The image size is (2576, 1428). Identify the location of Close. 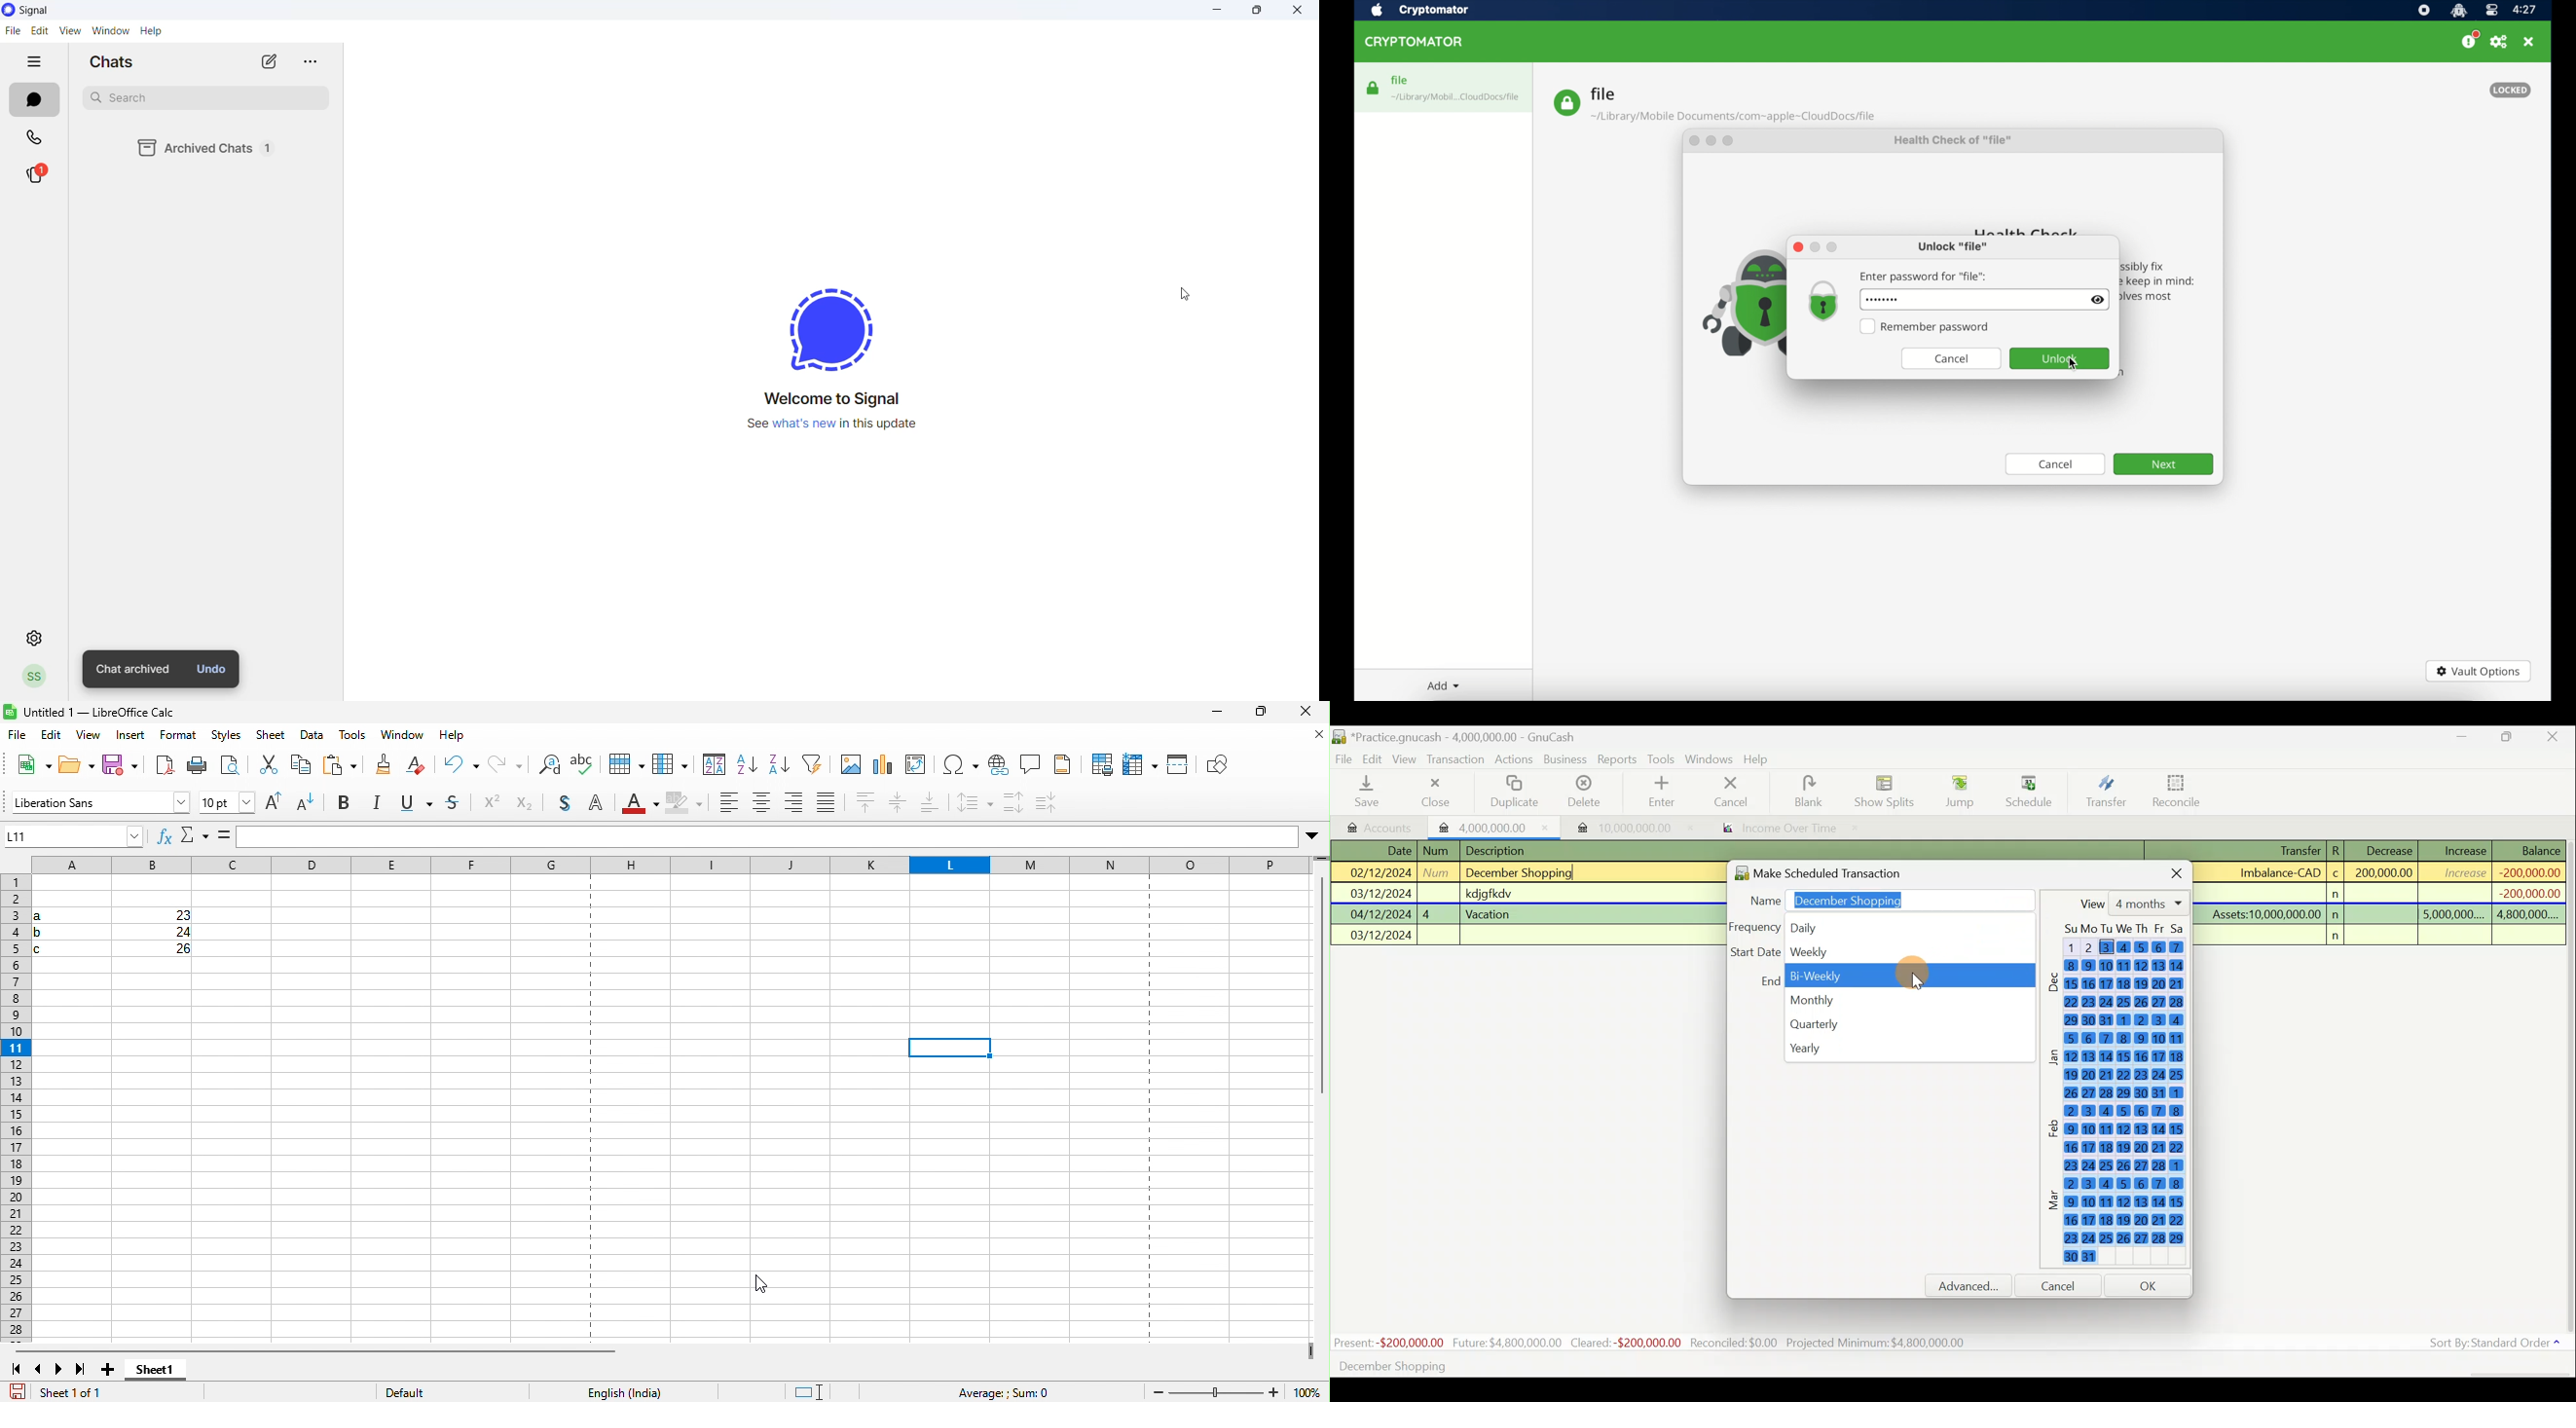
(2166, 871).